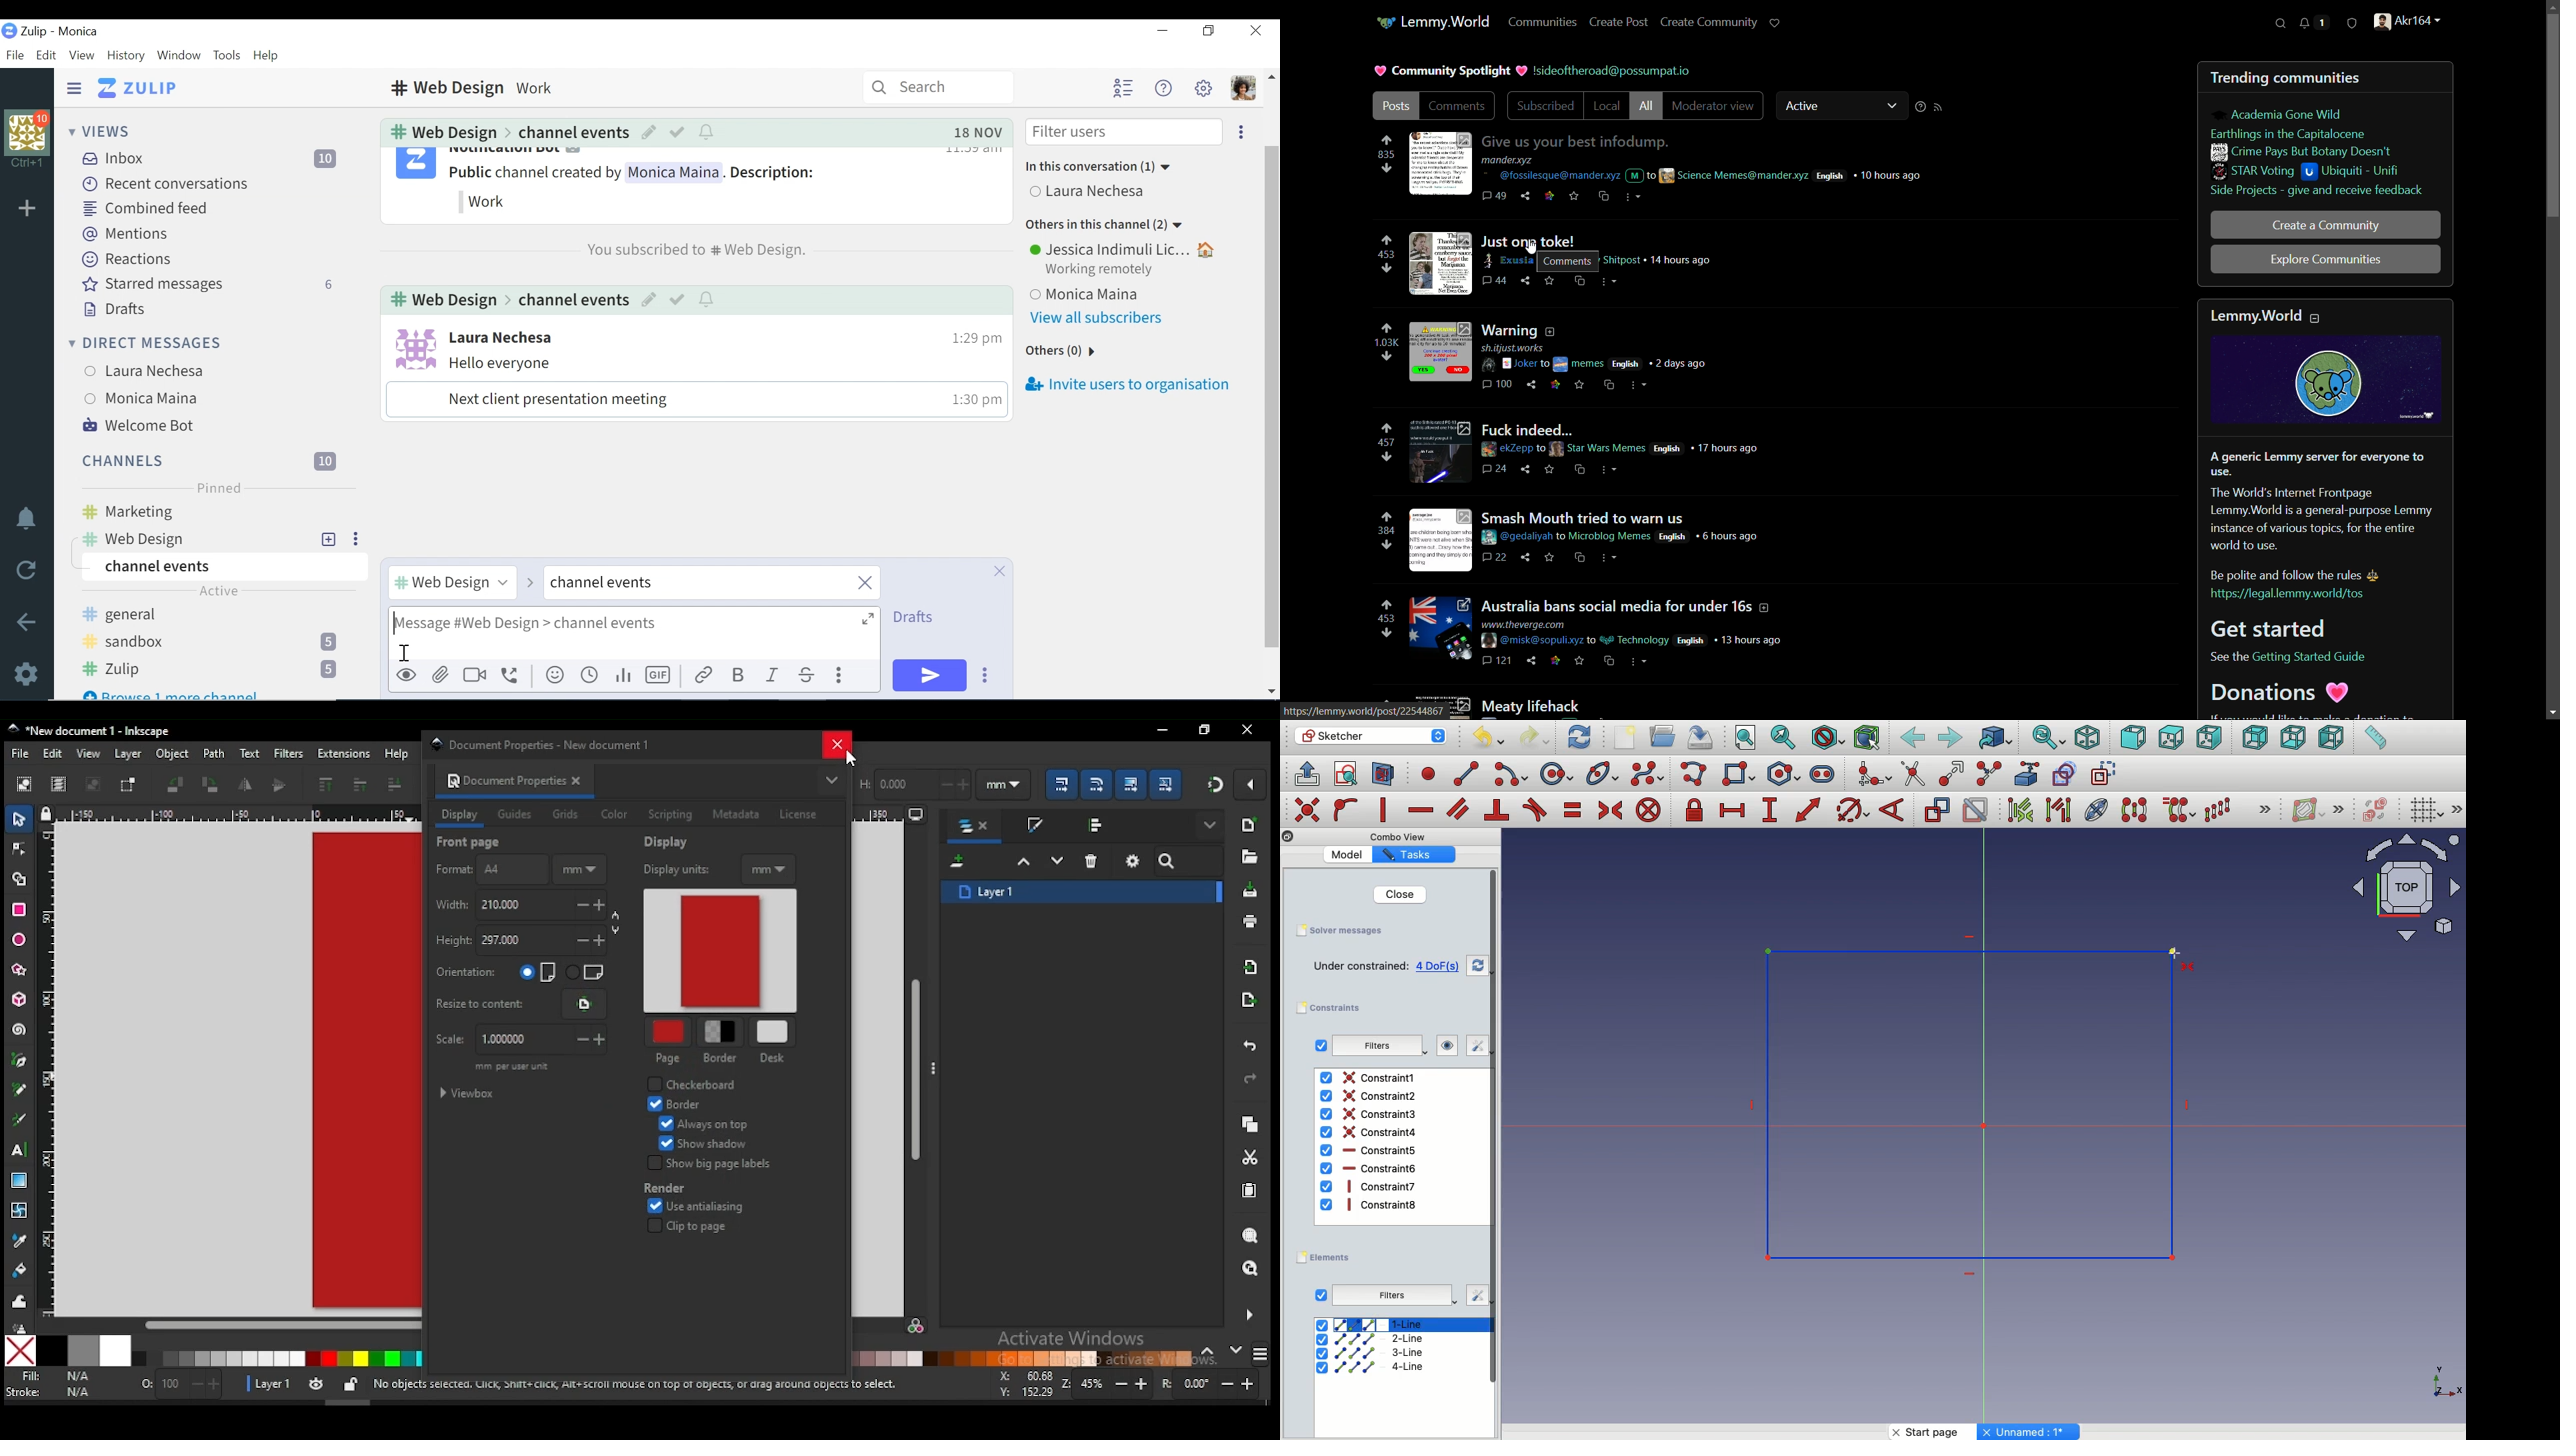  I want to click on Channel events, so click(571, 300).